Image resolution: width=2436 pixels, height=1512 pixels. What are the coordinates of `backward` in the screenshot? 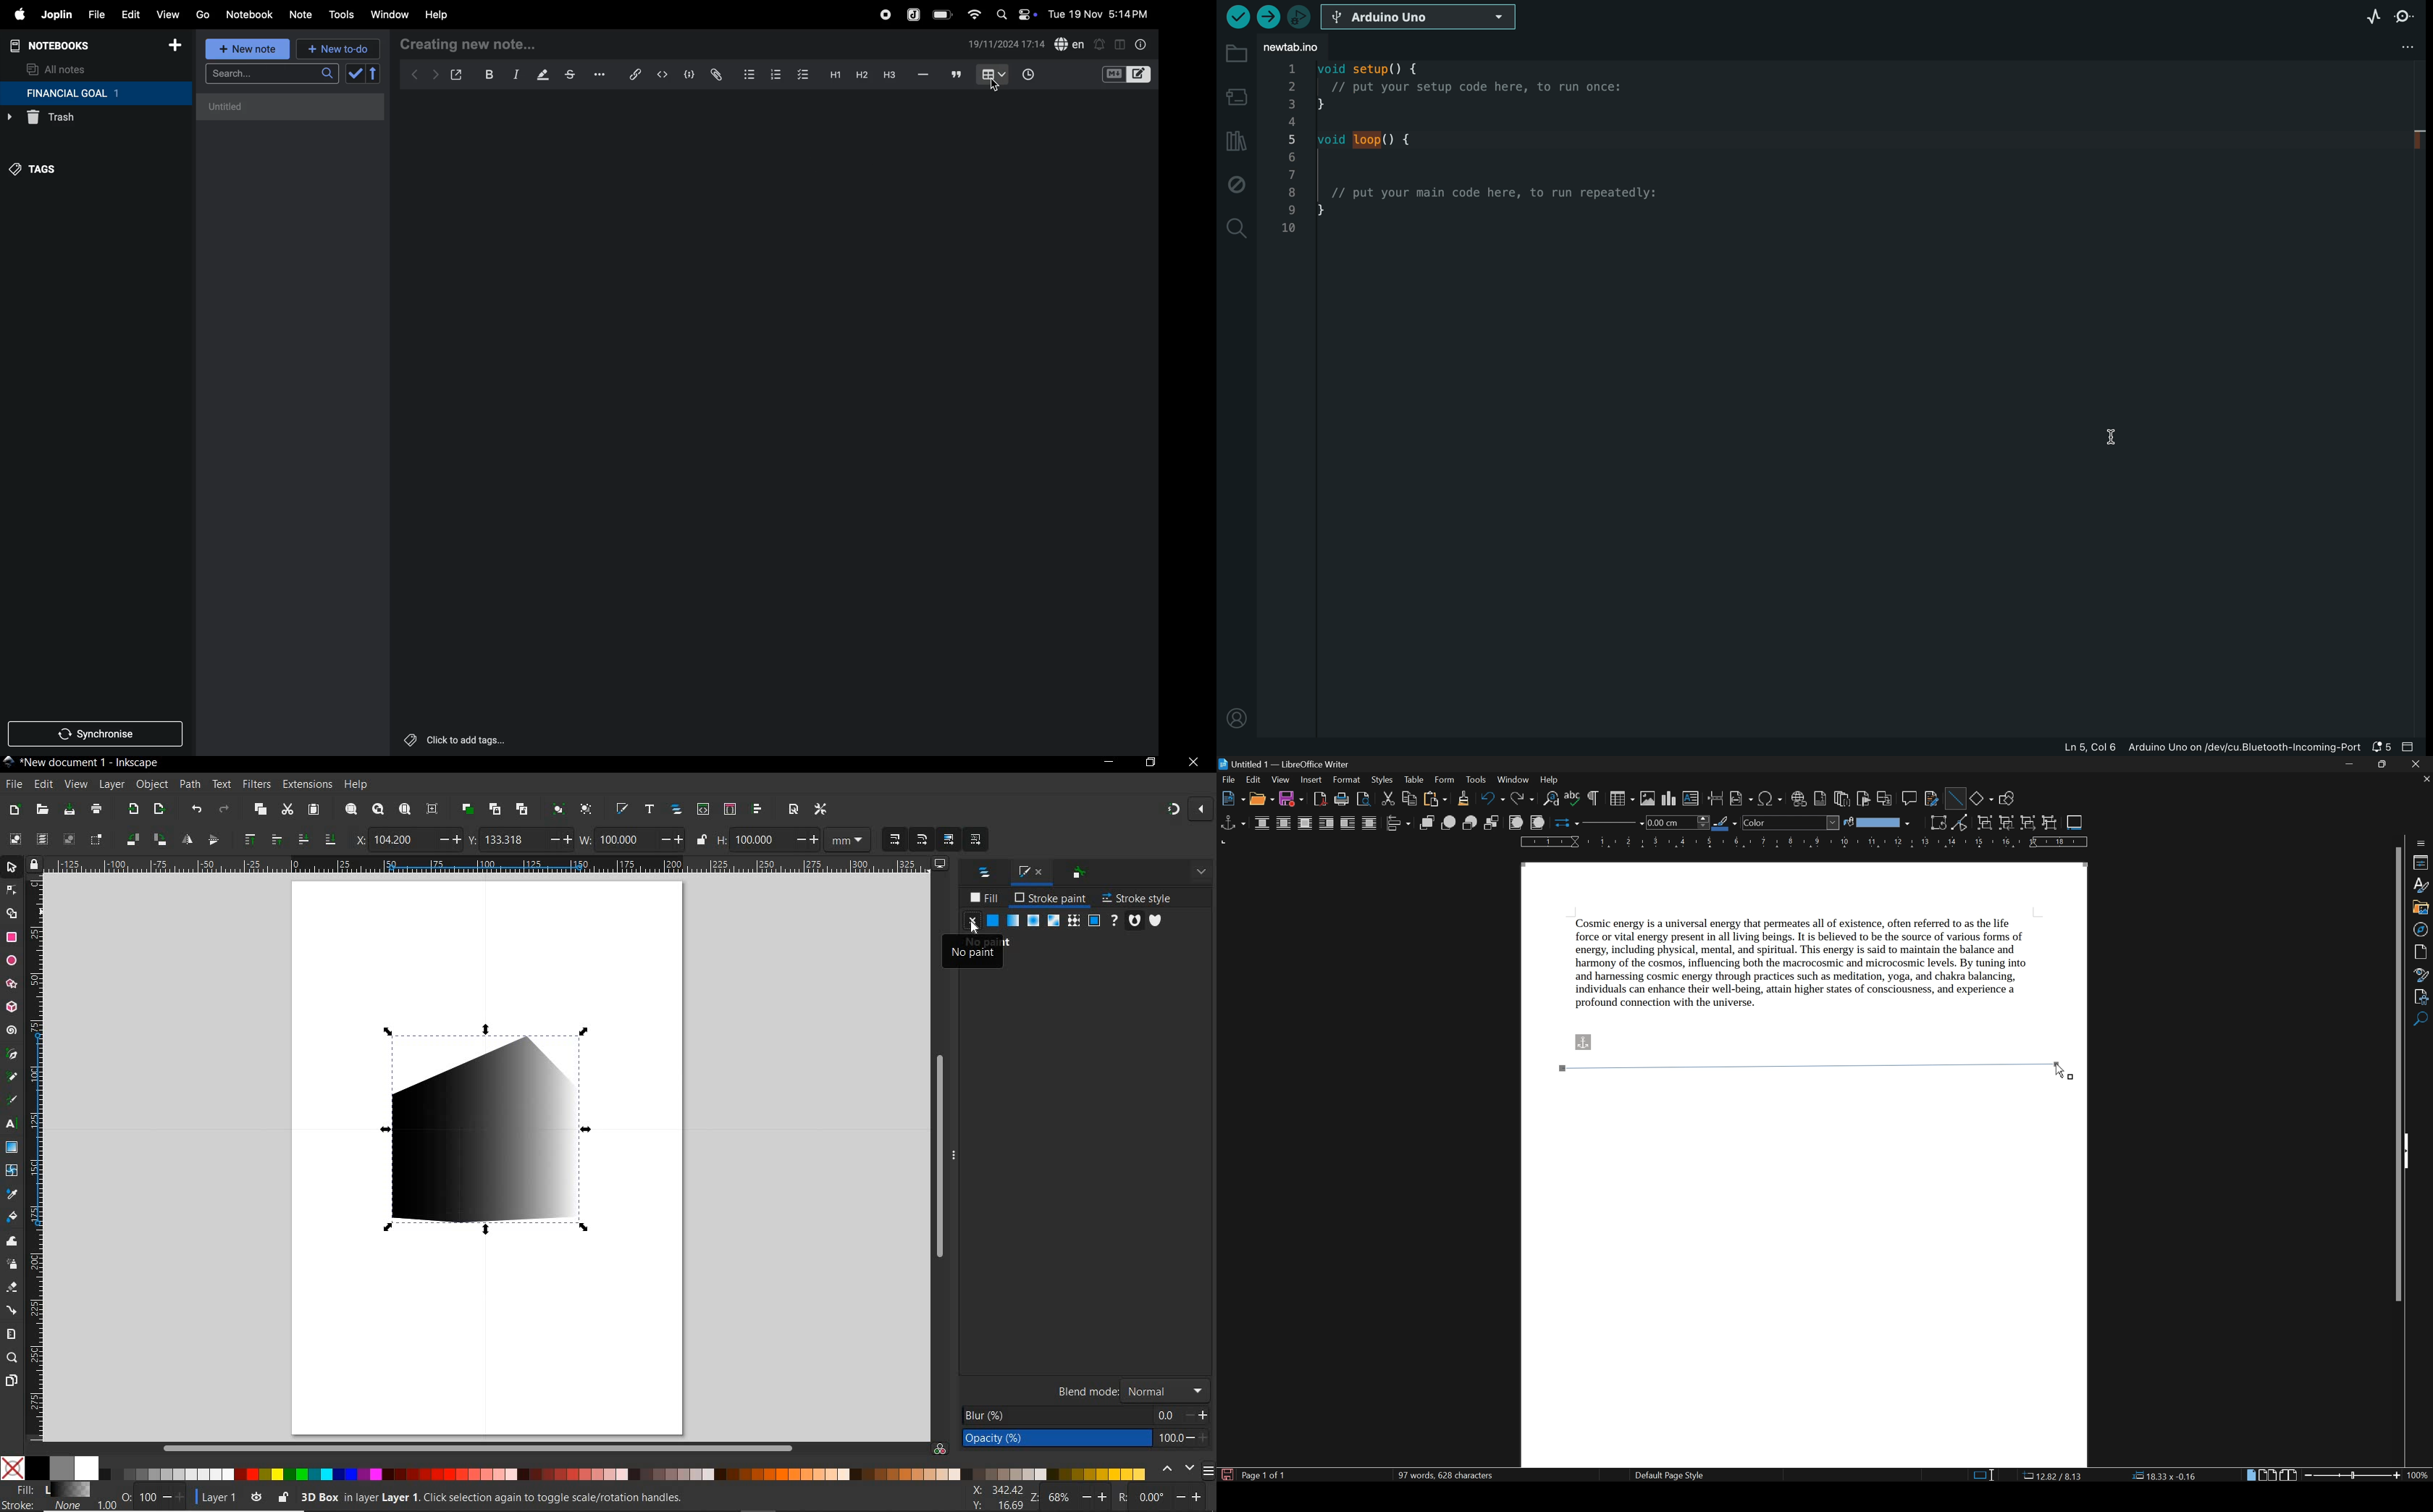 It's located at (412, 76).